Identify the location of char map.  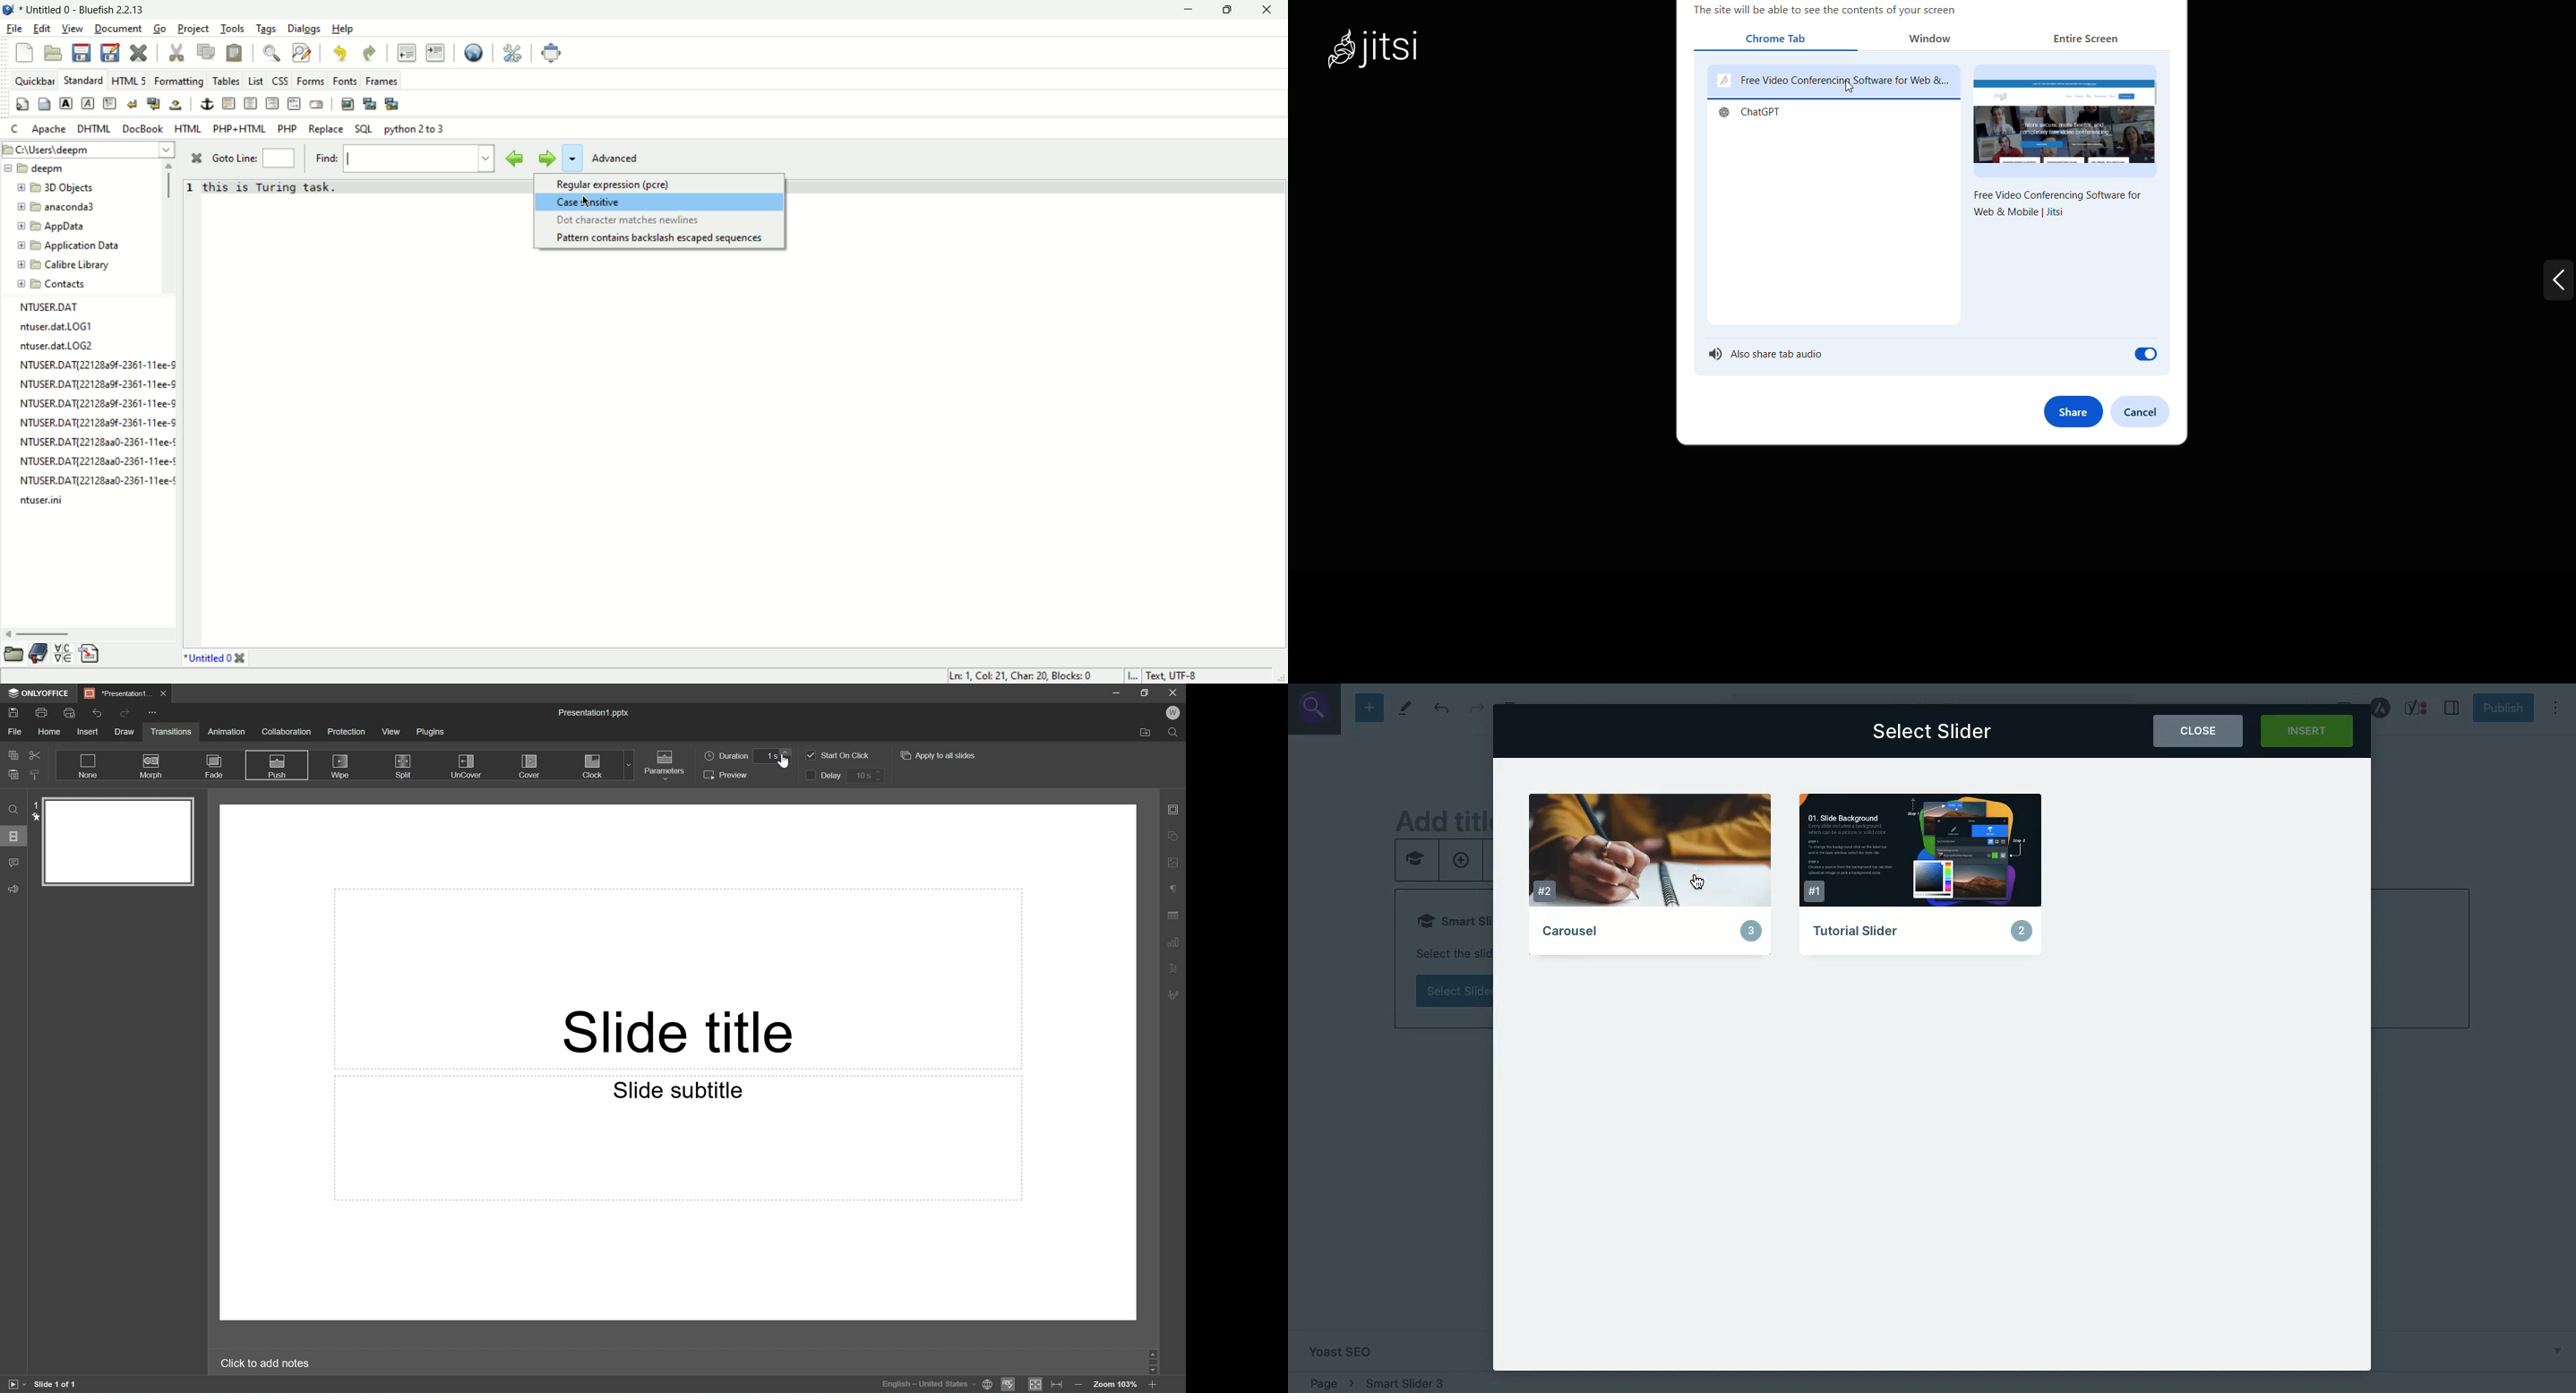
(64, 654).